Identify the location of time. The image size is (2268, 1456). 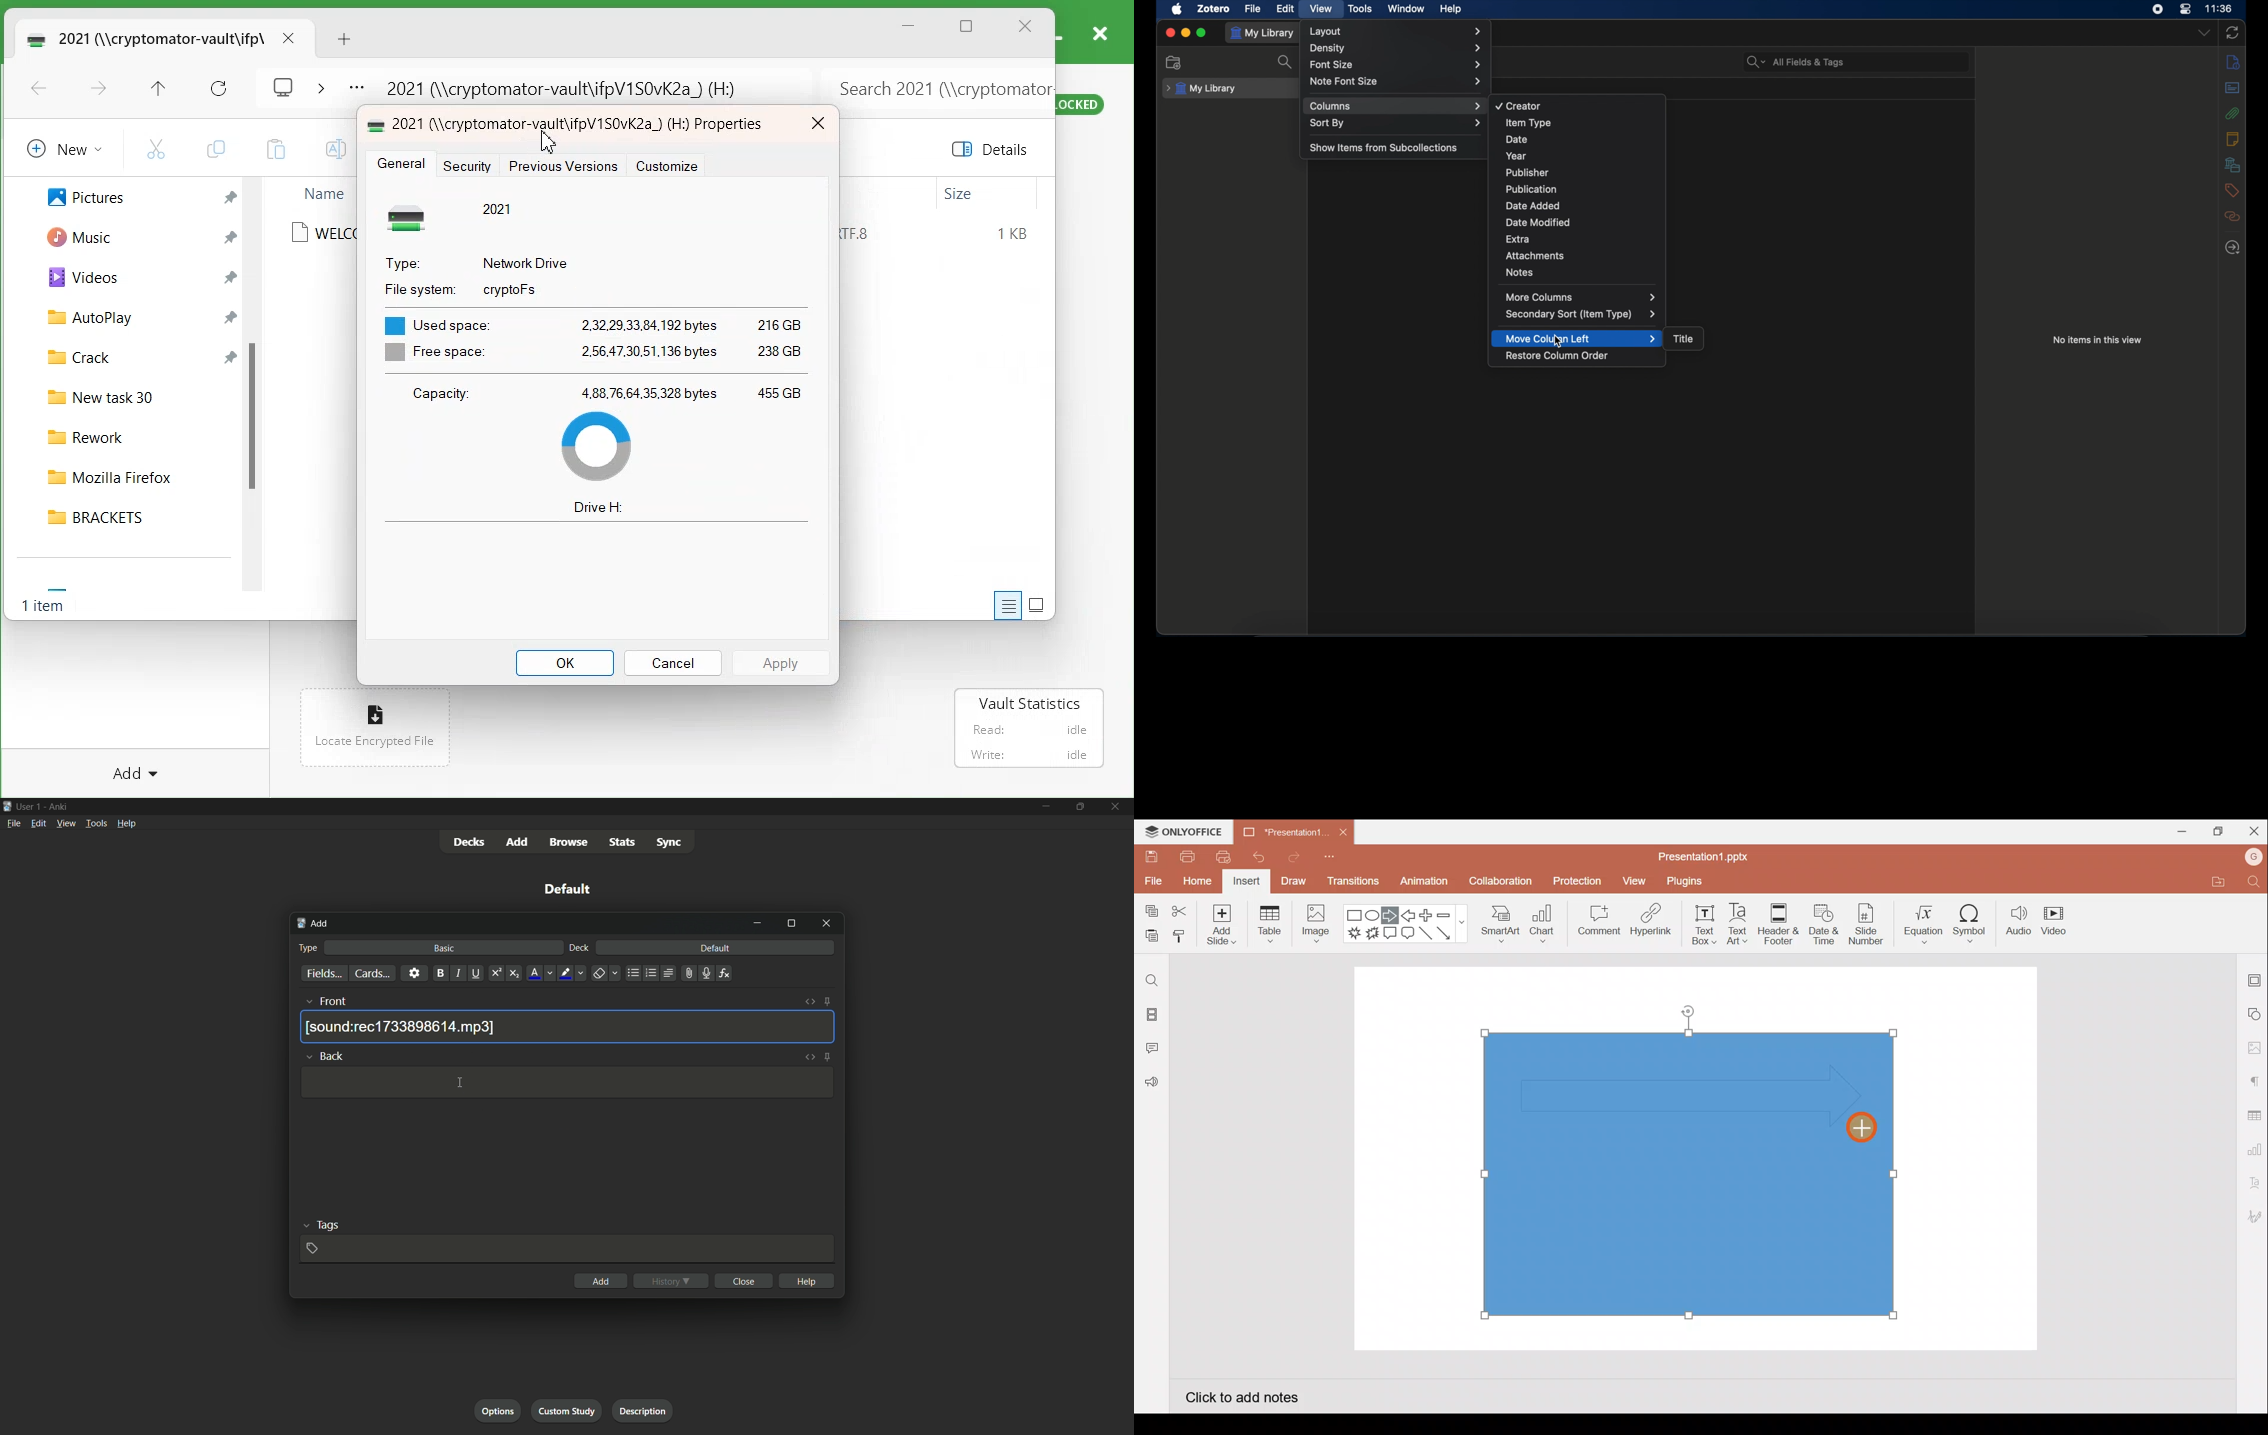
(2220, 9).